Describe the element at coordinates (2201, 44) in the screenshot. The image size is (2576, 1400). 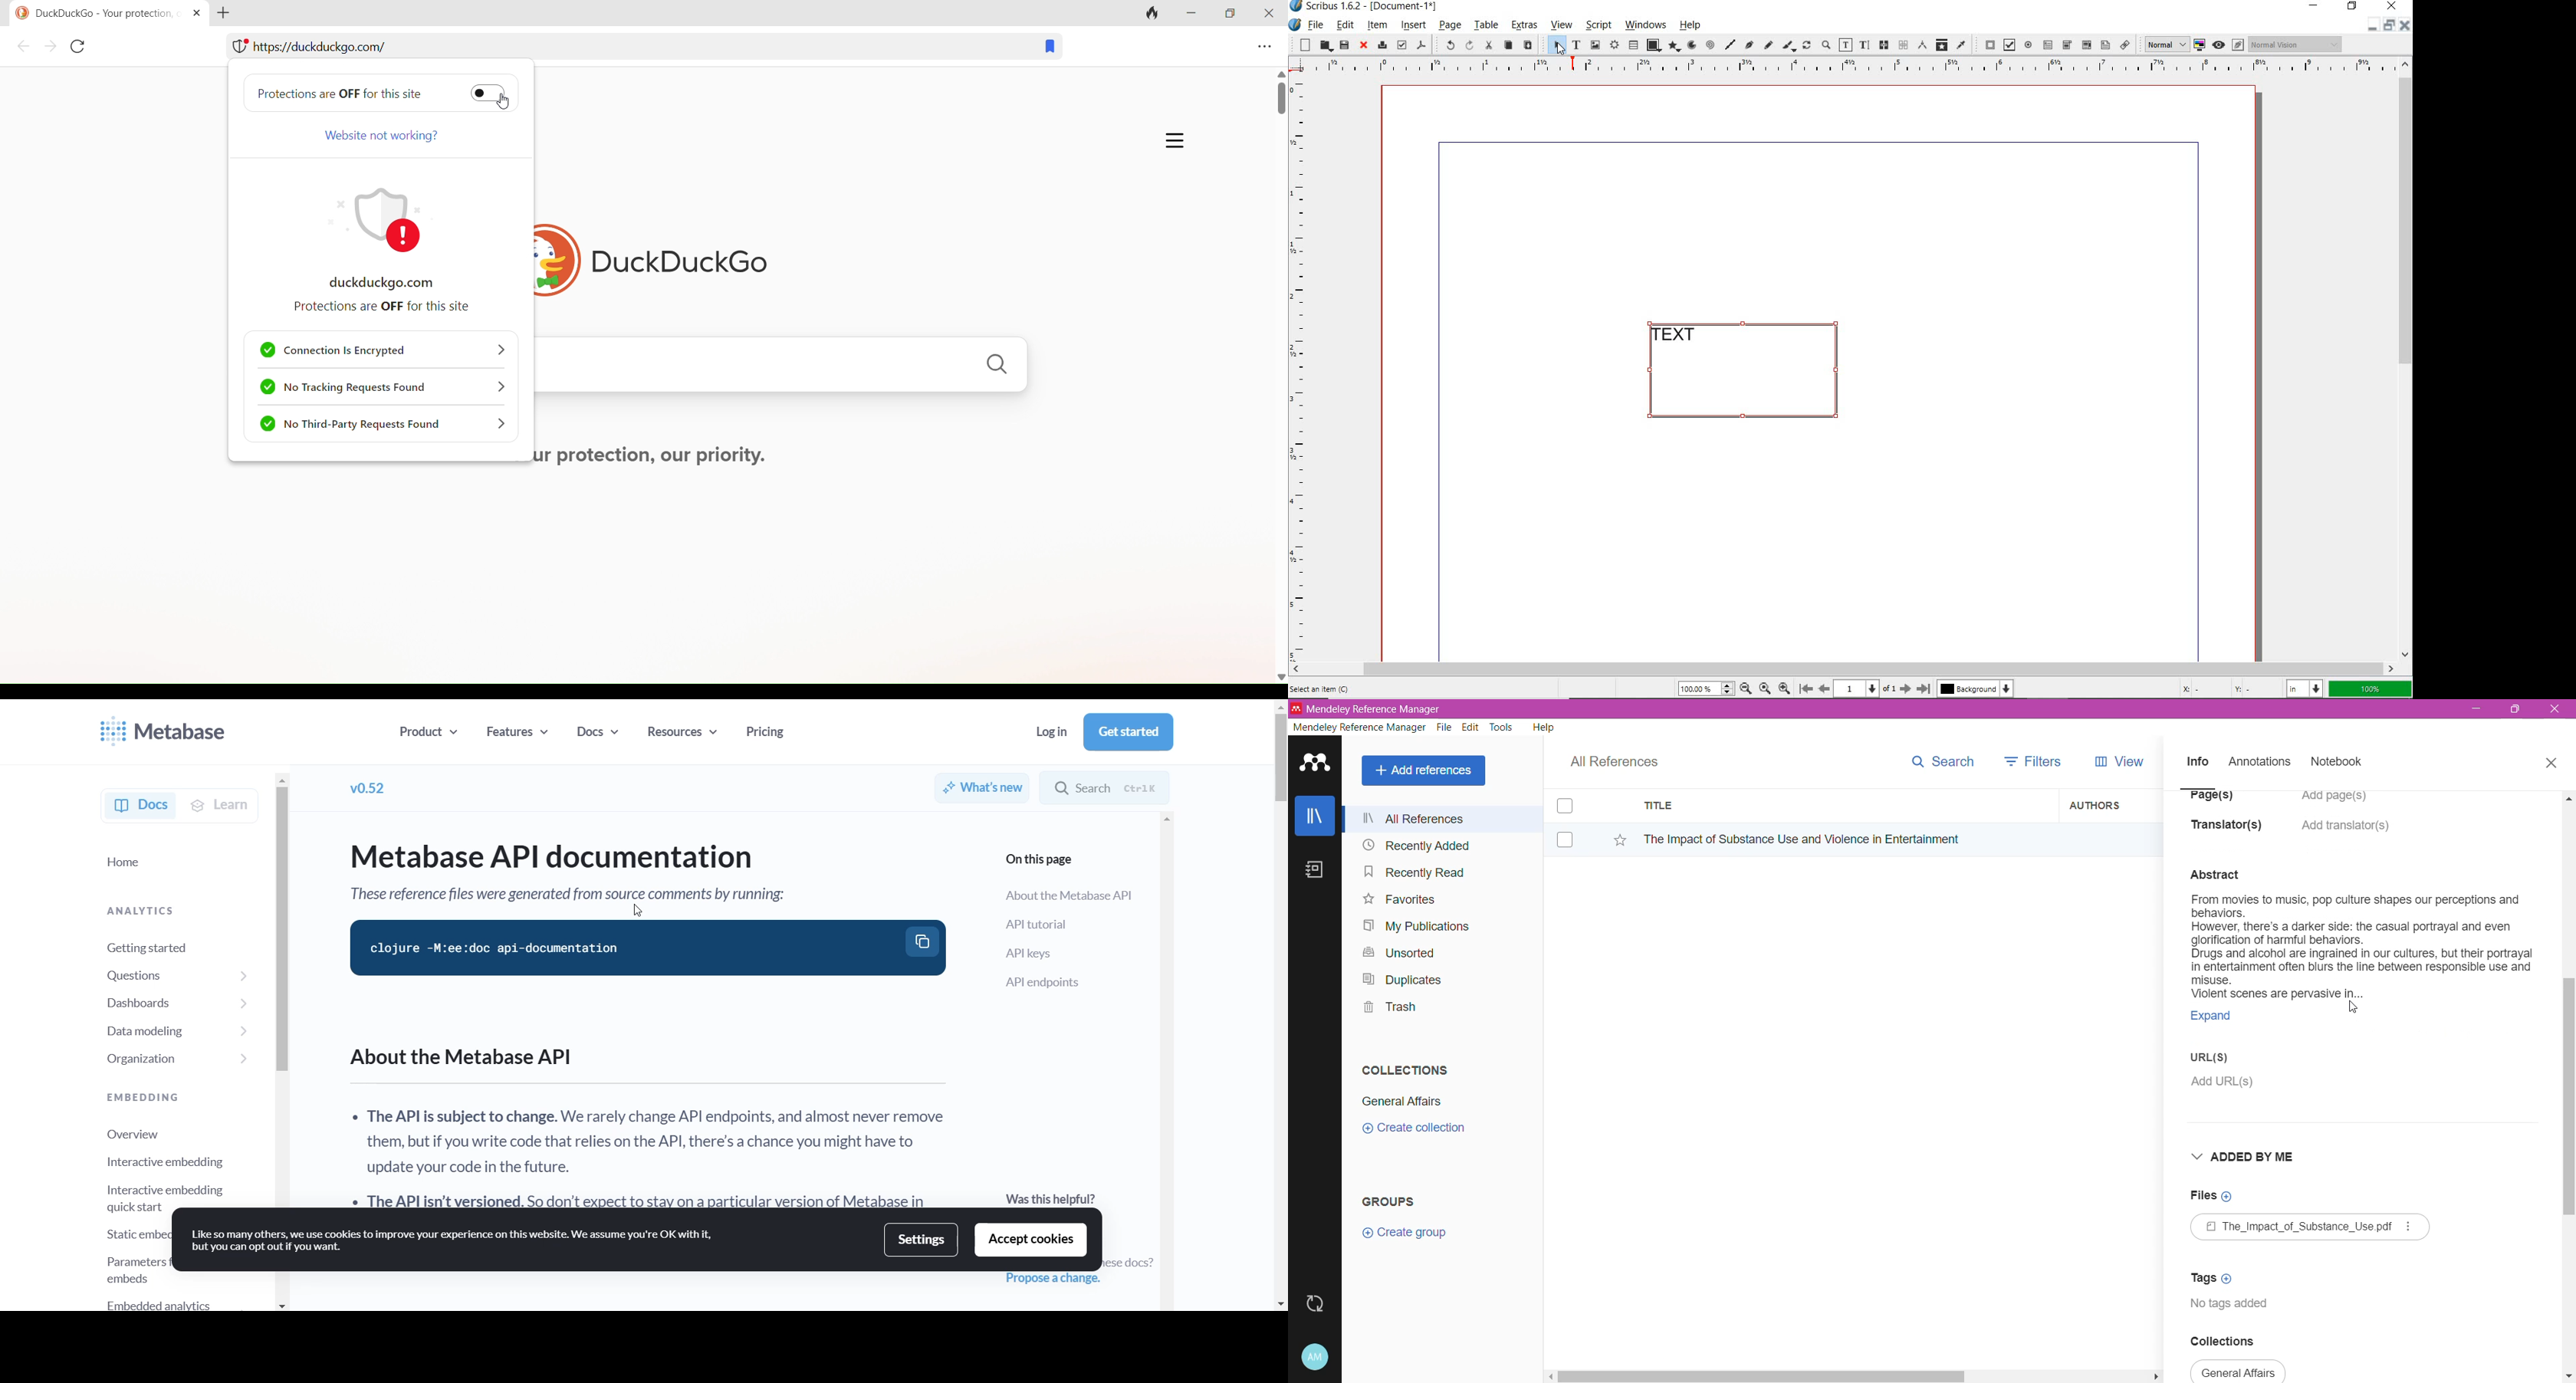
I see `toggle color` at that location.